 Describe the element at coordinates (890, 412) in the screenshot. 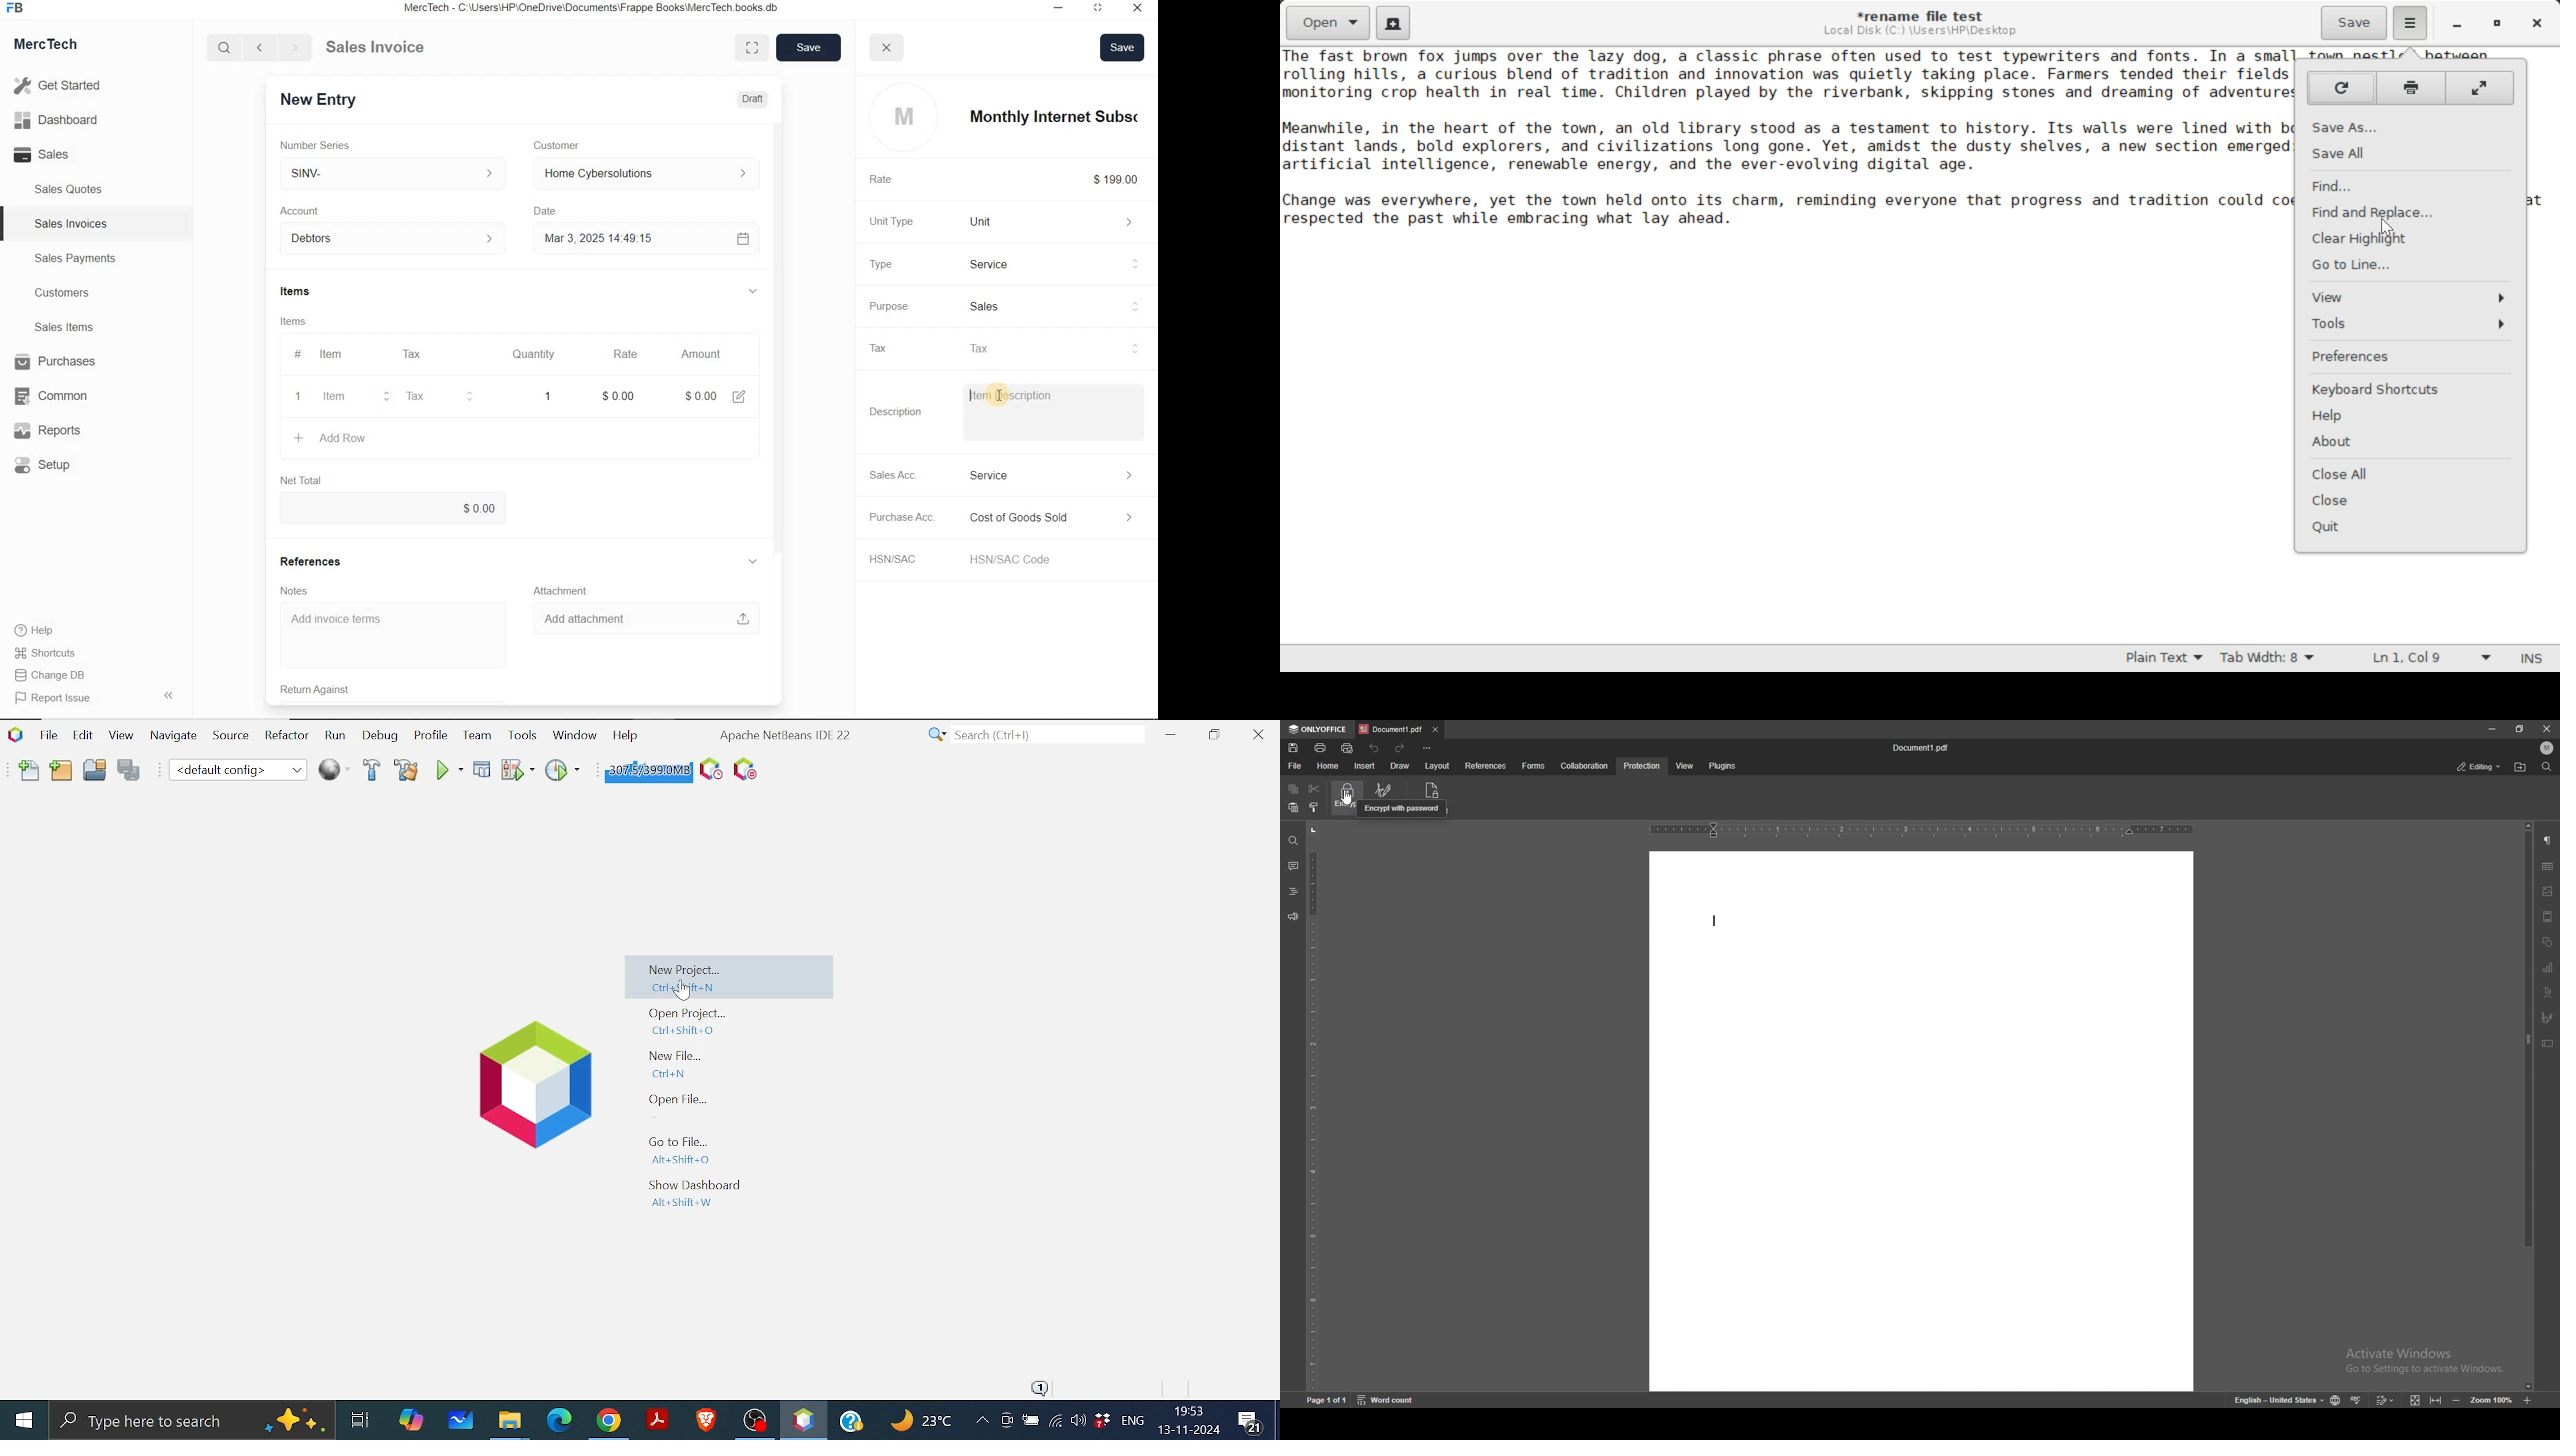

I see `Description` at that location.